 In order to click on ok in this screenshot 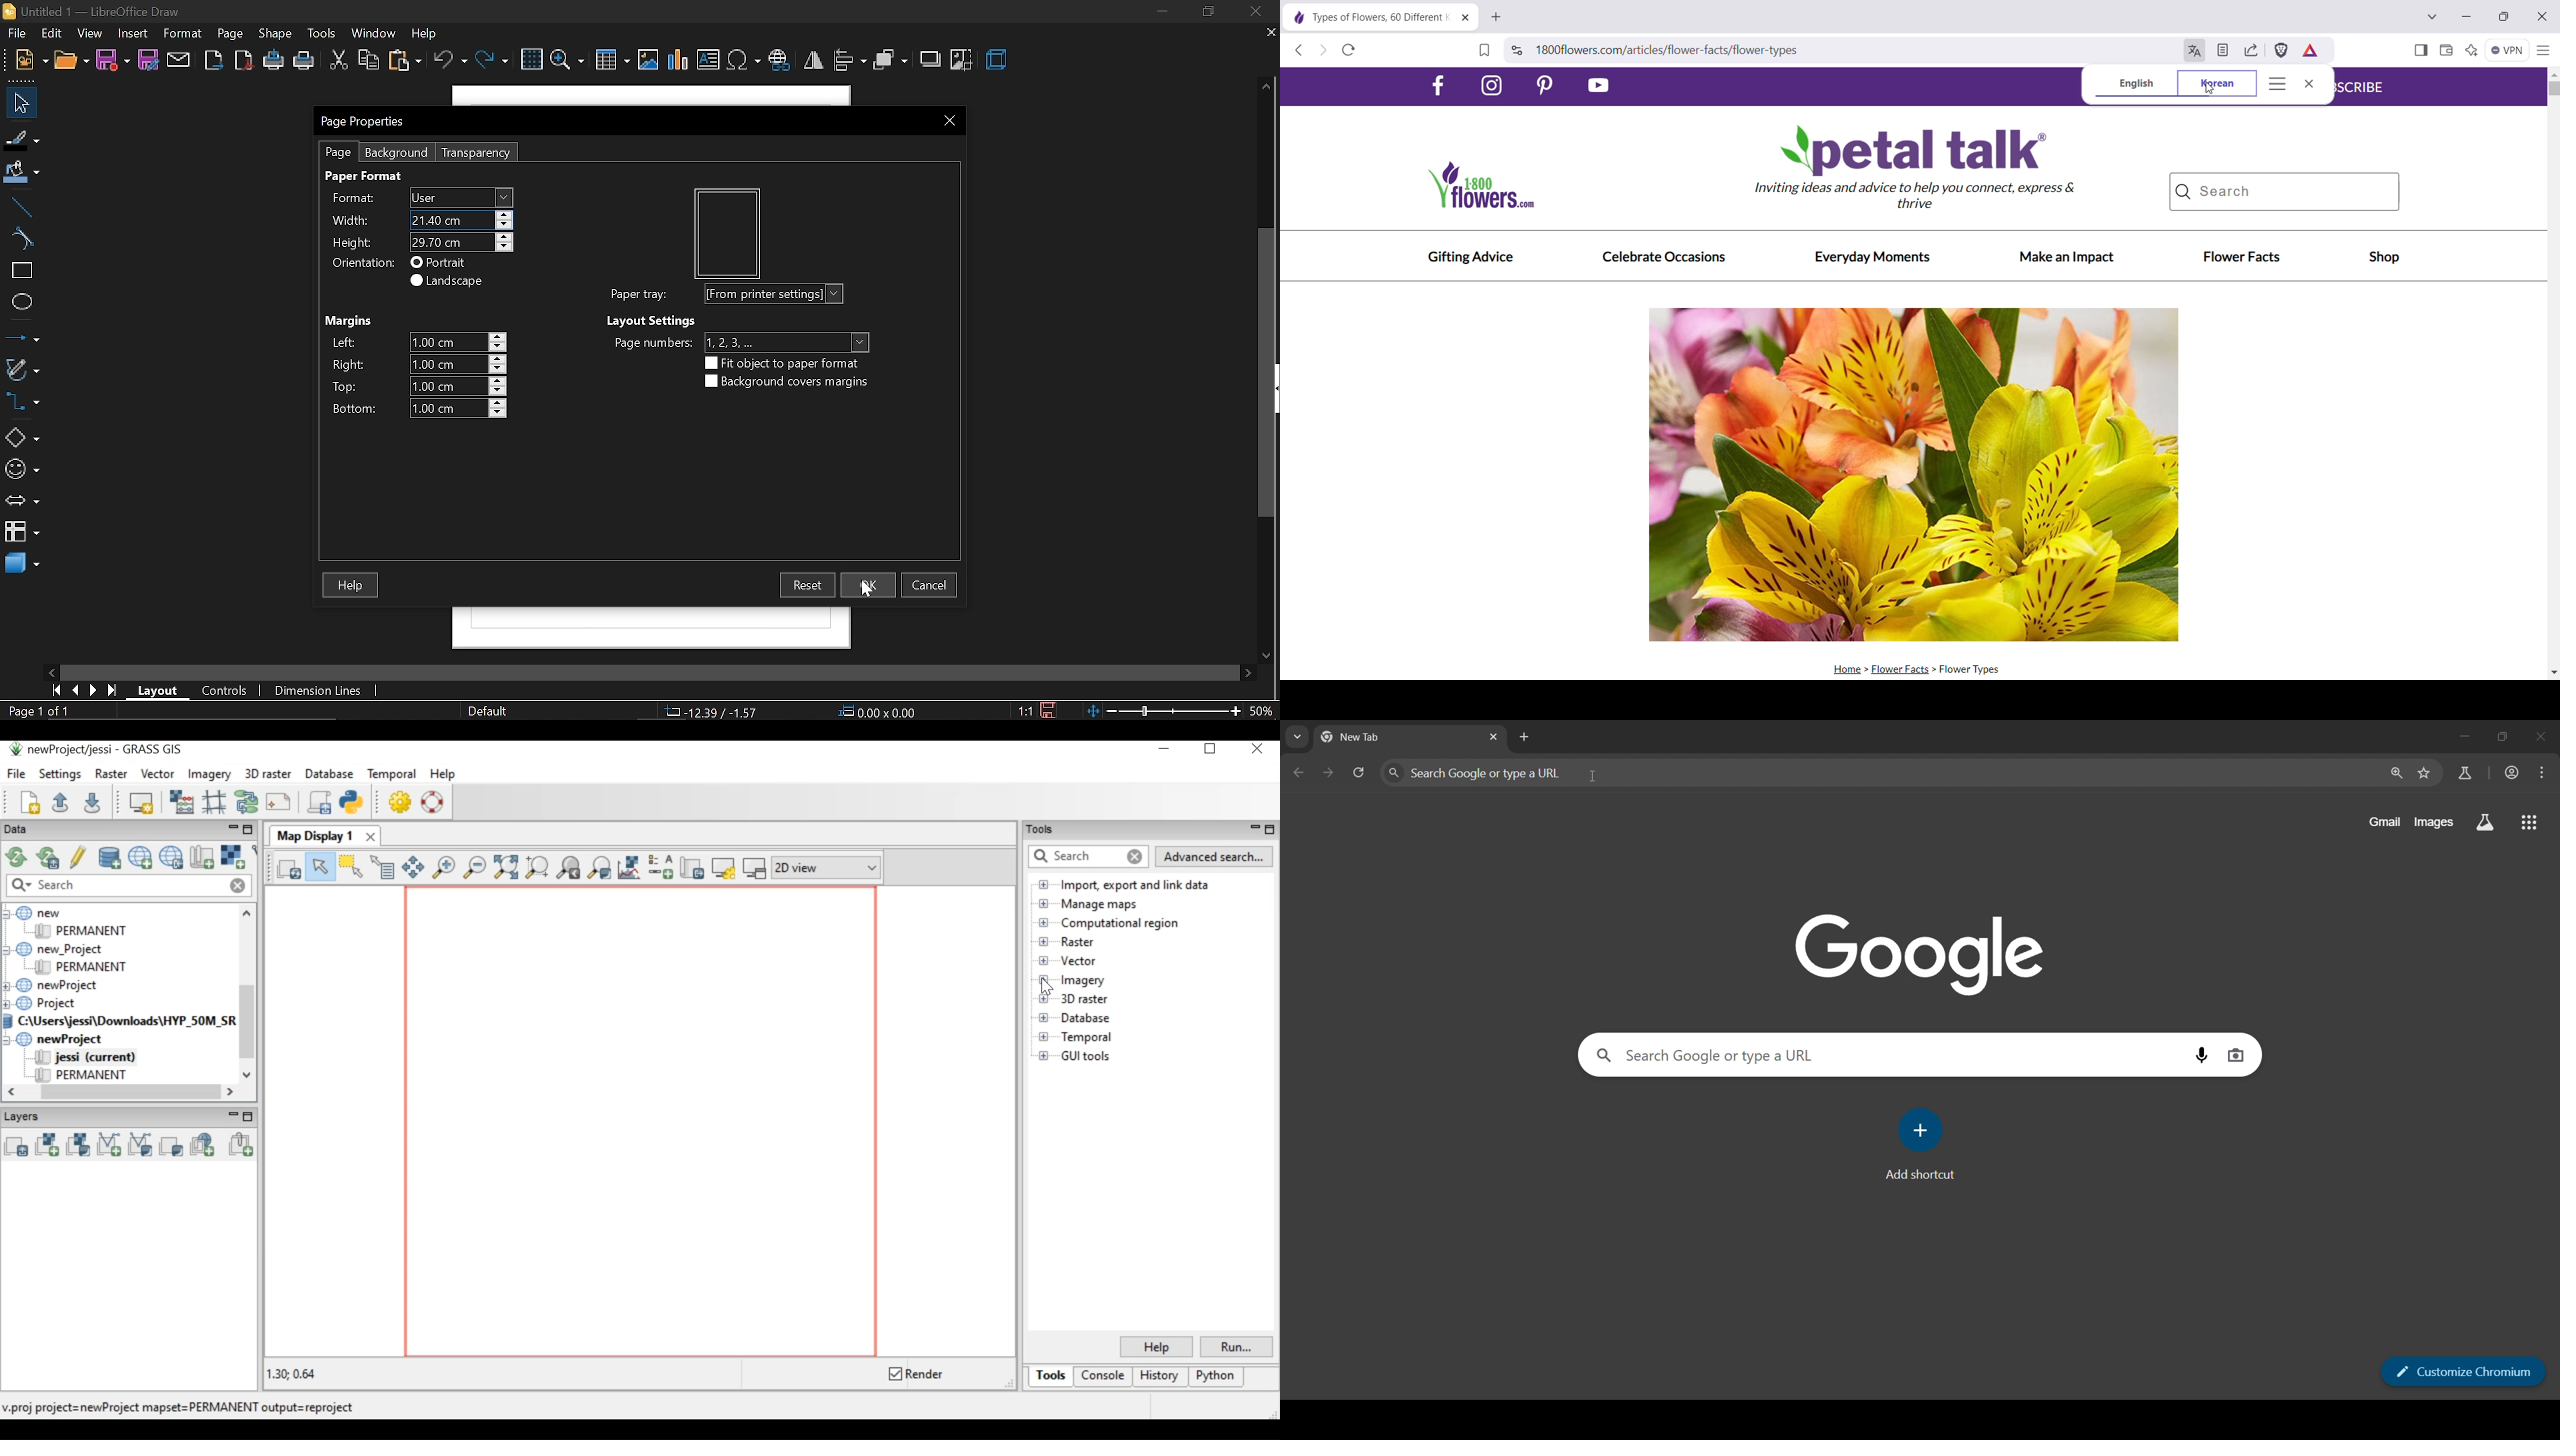, I will do `click(867, 583)`.